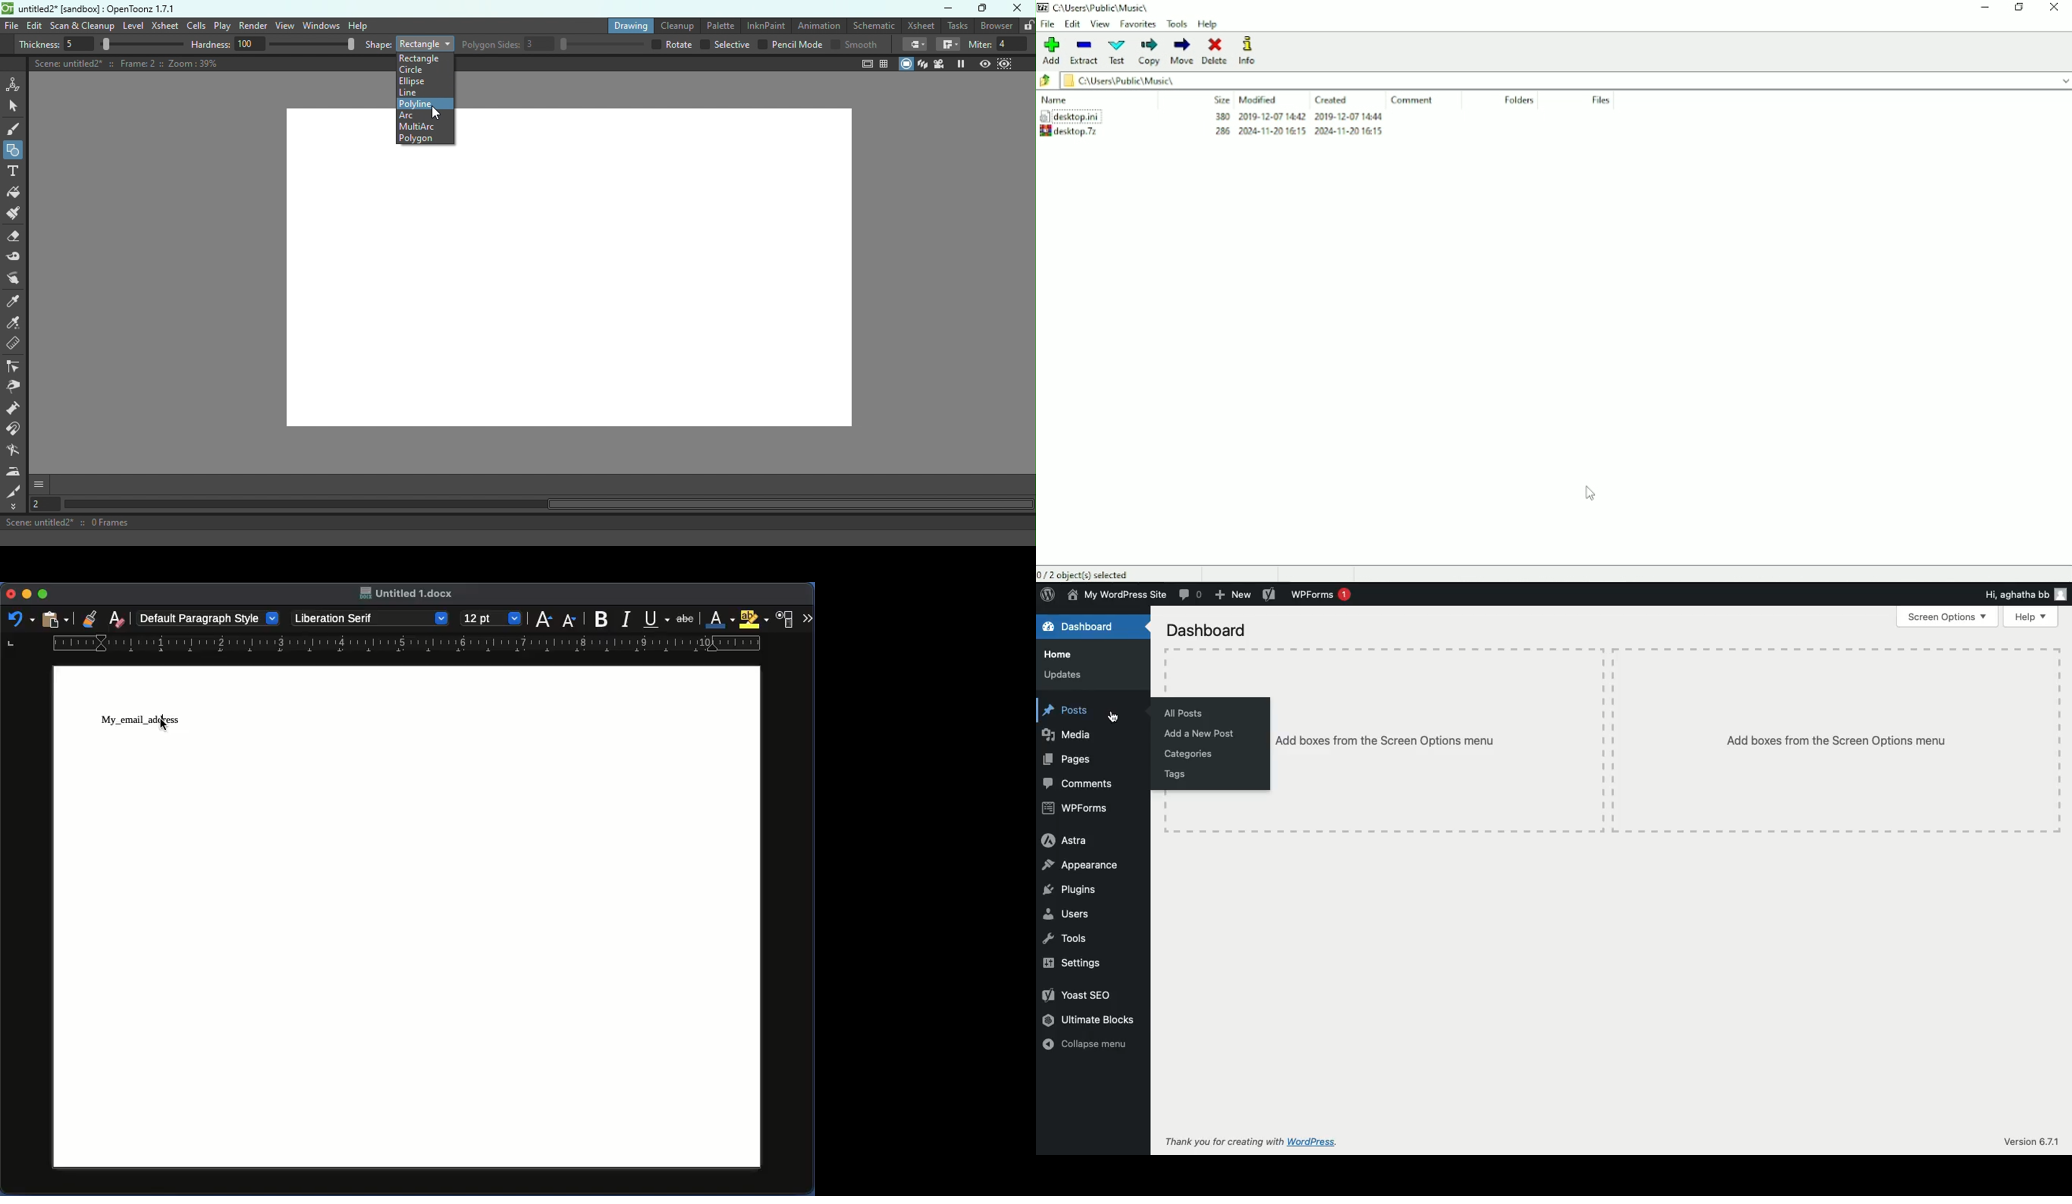 Image resolution: width=2072 pixels, height=1204 pixels. What do you see at coordinates (222, 26) in the screenshot?
I see `Play` at bounding box center [222, 26].